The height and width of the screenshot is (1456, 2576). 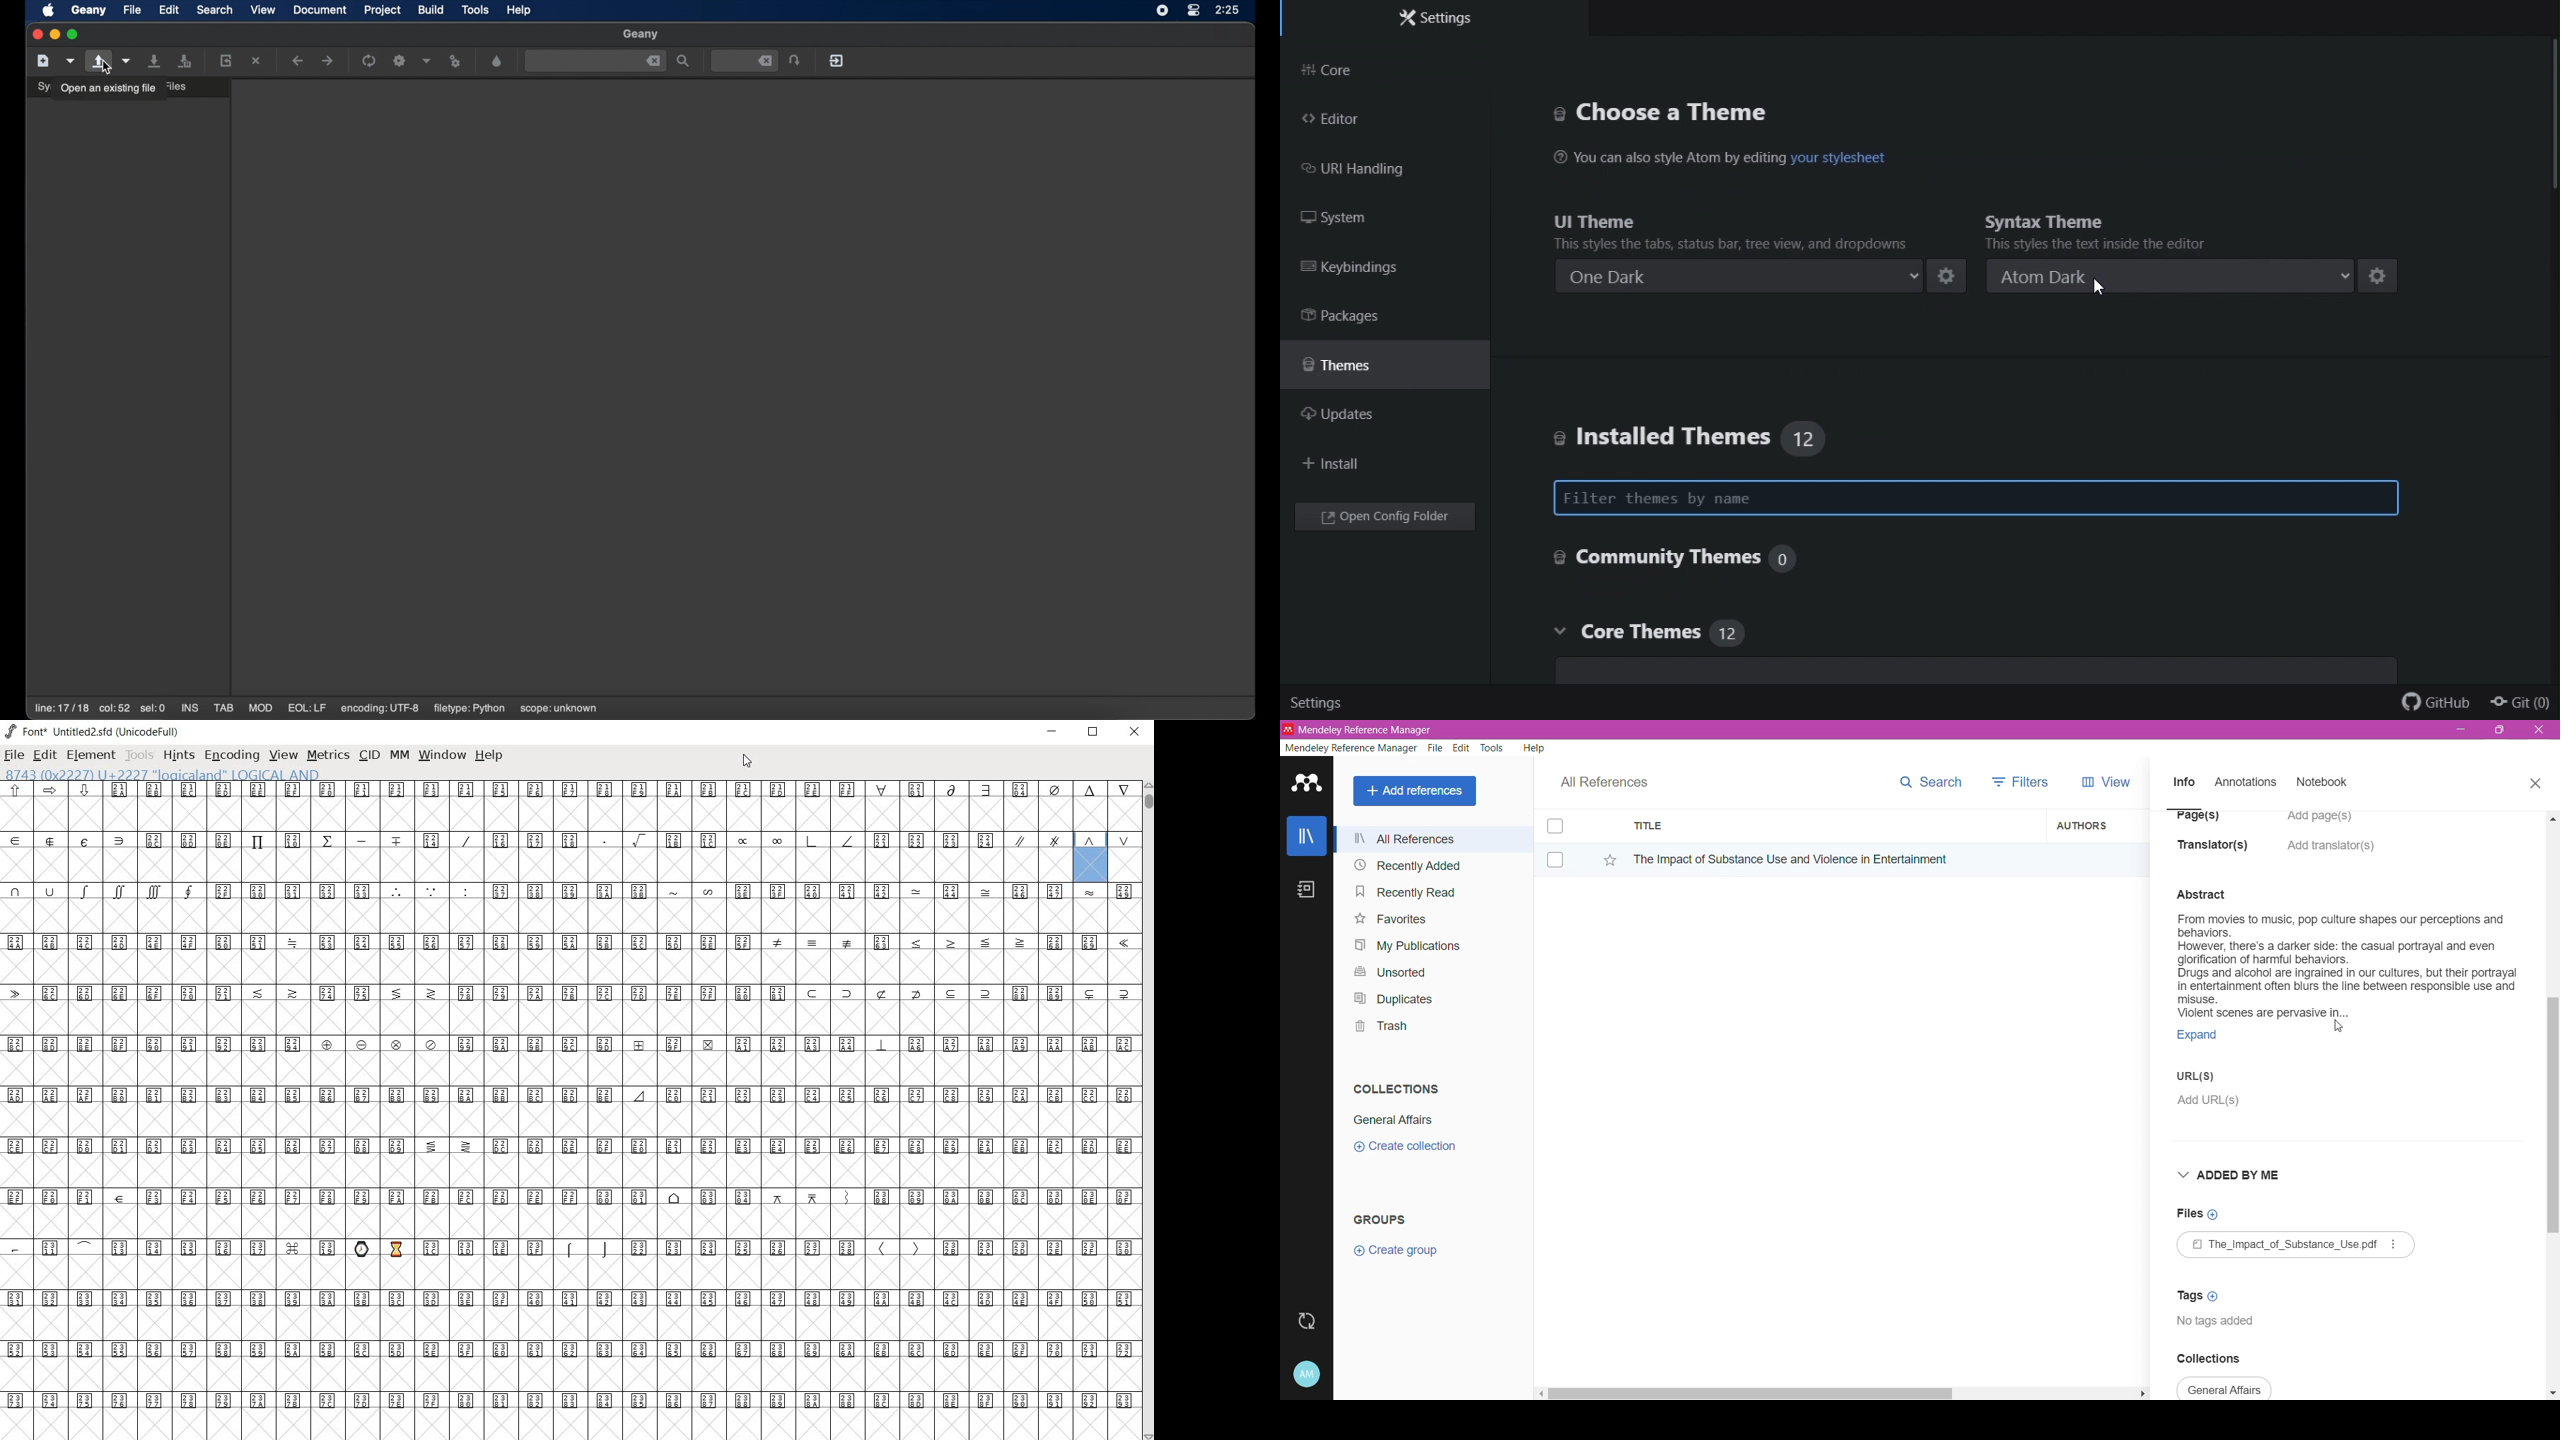 What do you see at coordinates (2540, 731) in the screenshot?
I see `Close` at bounding box center [2540, 731].